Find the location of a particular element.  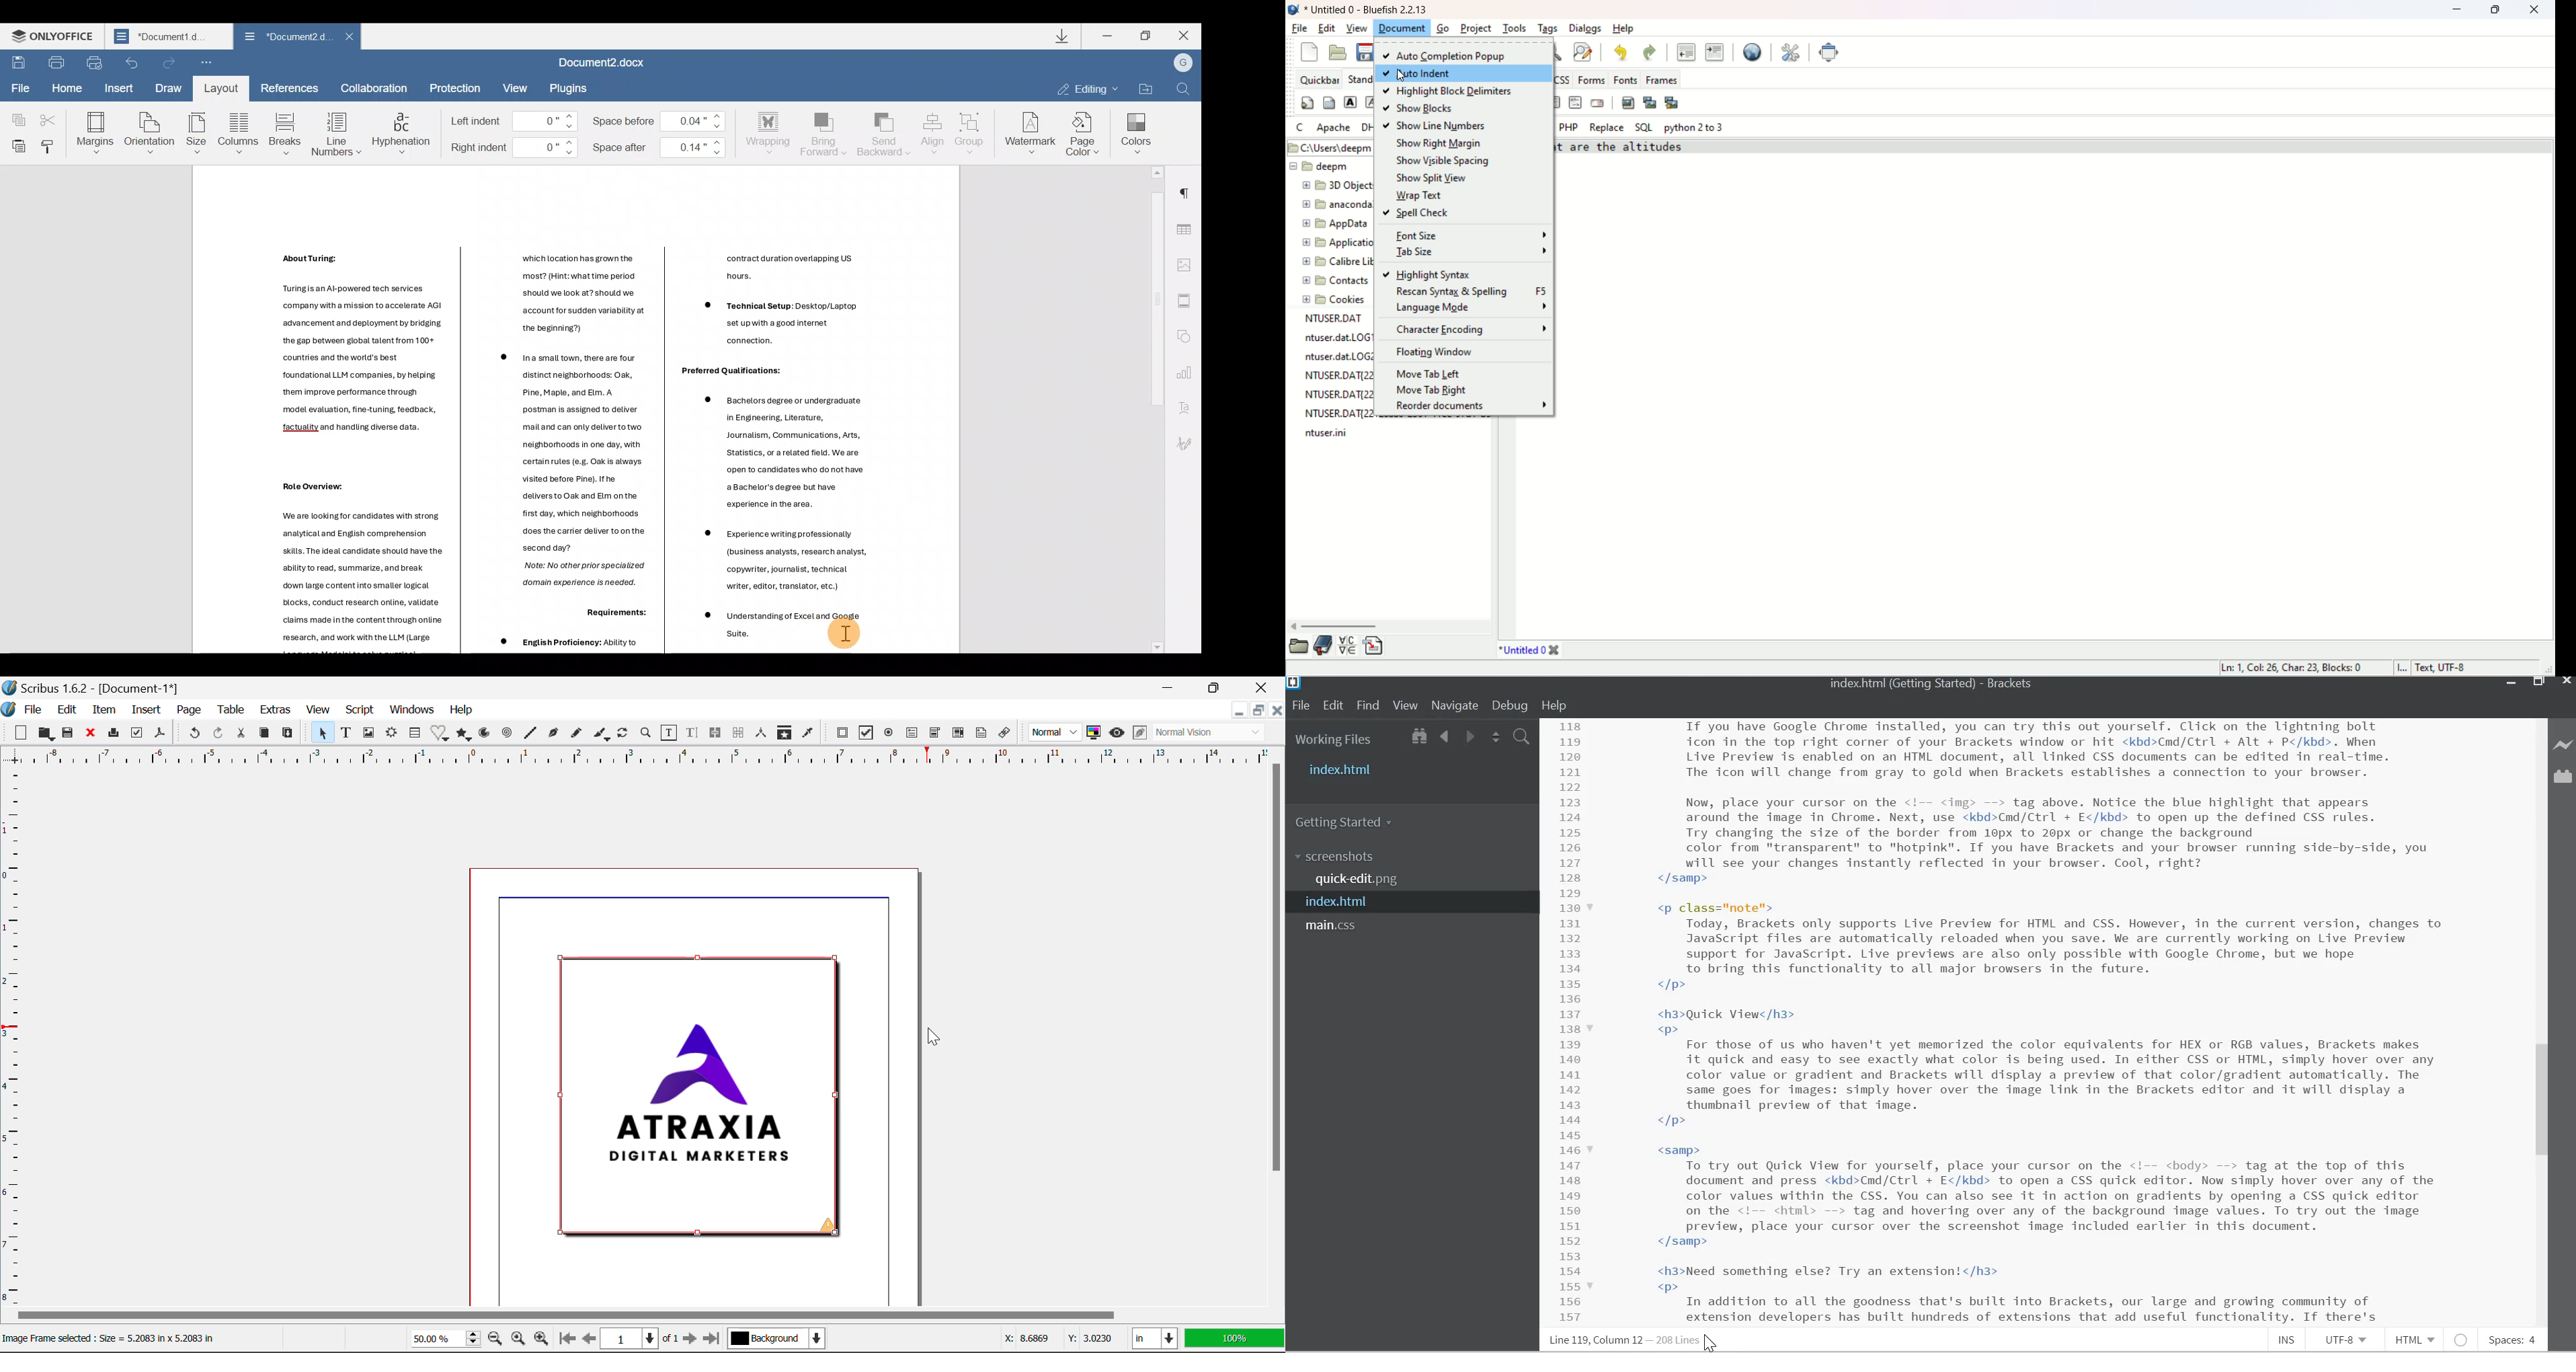

Screenshots is located at coordinates (1336, 857).